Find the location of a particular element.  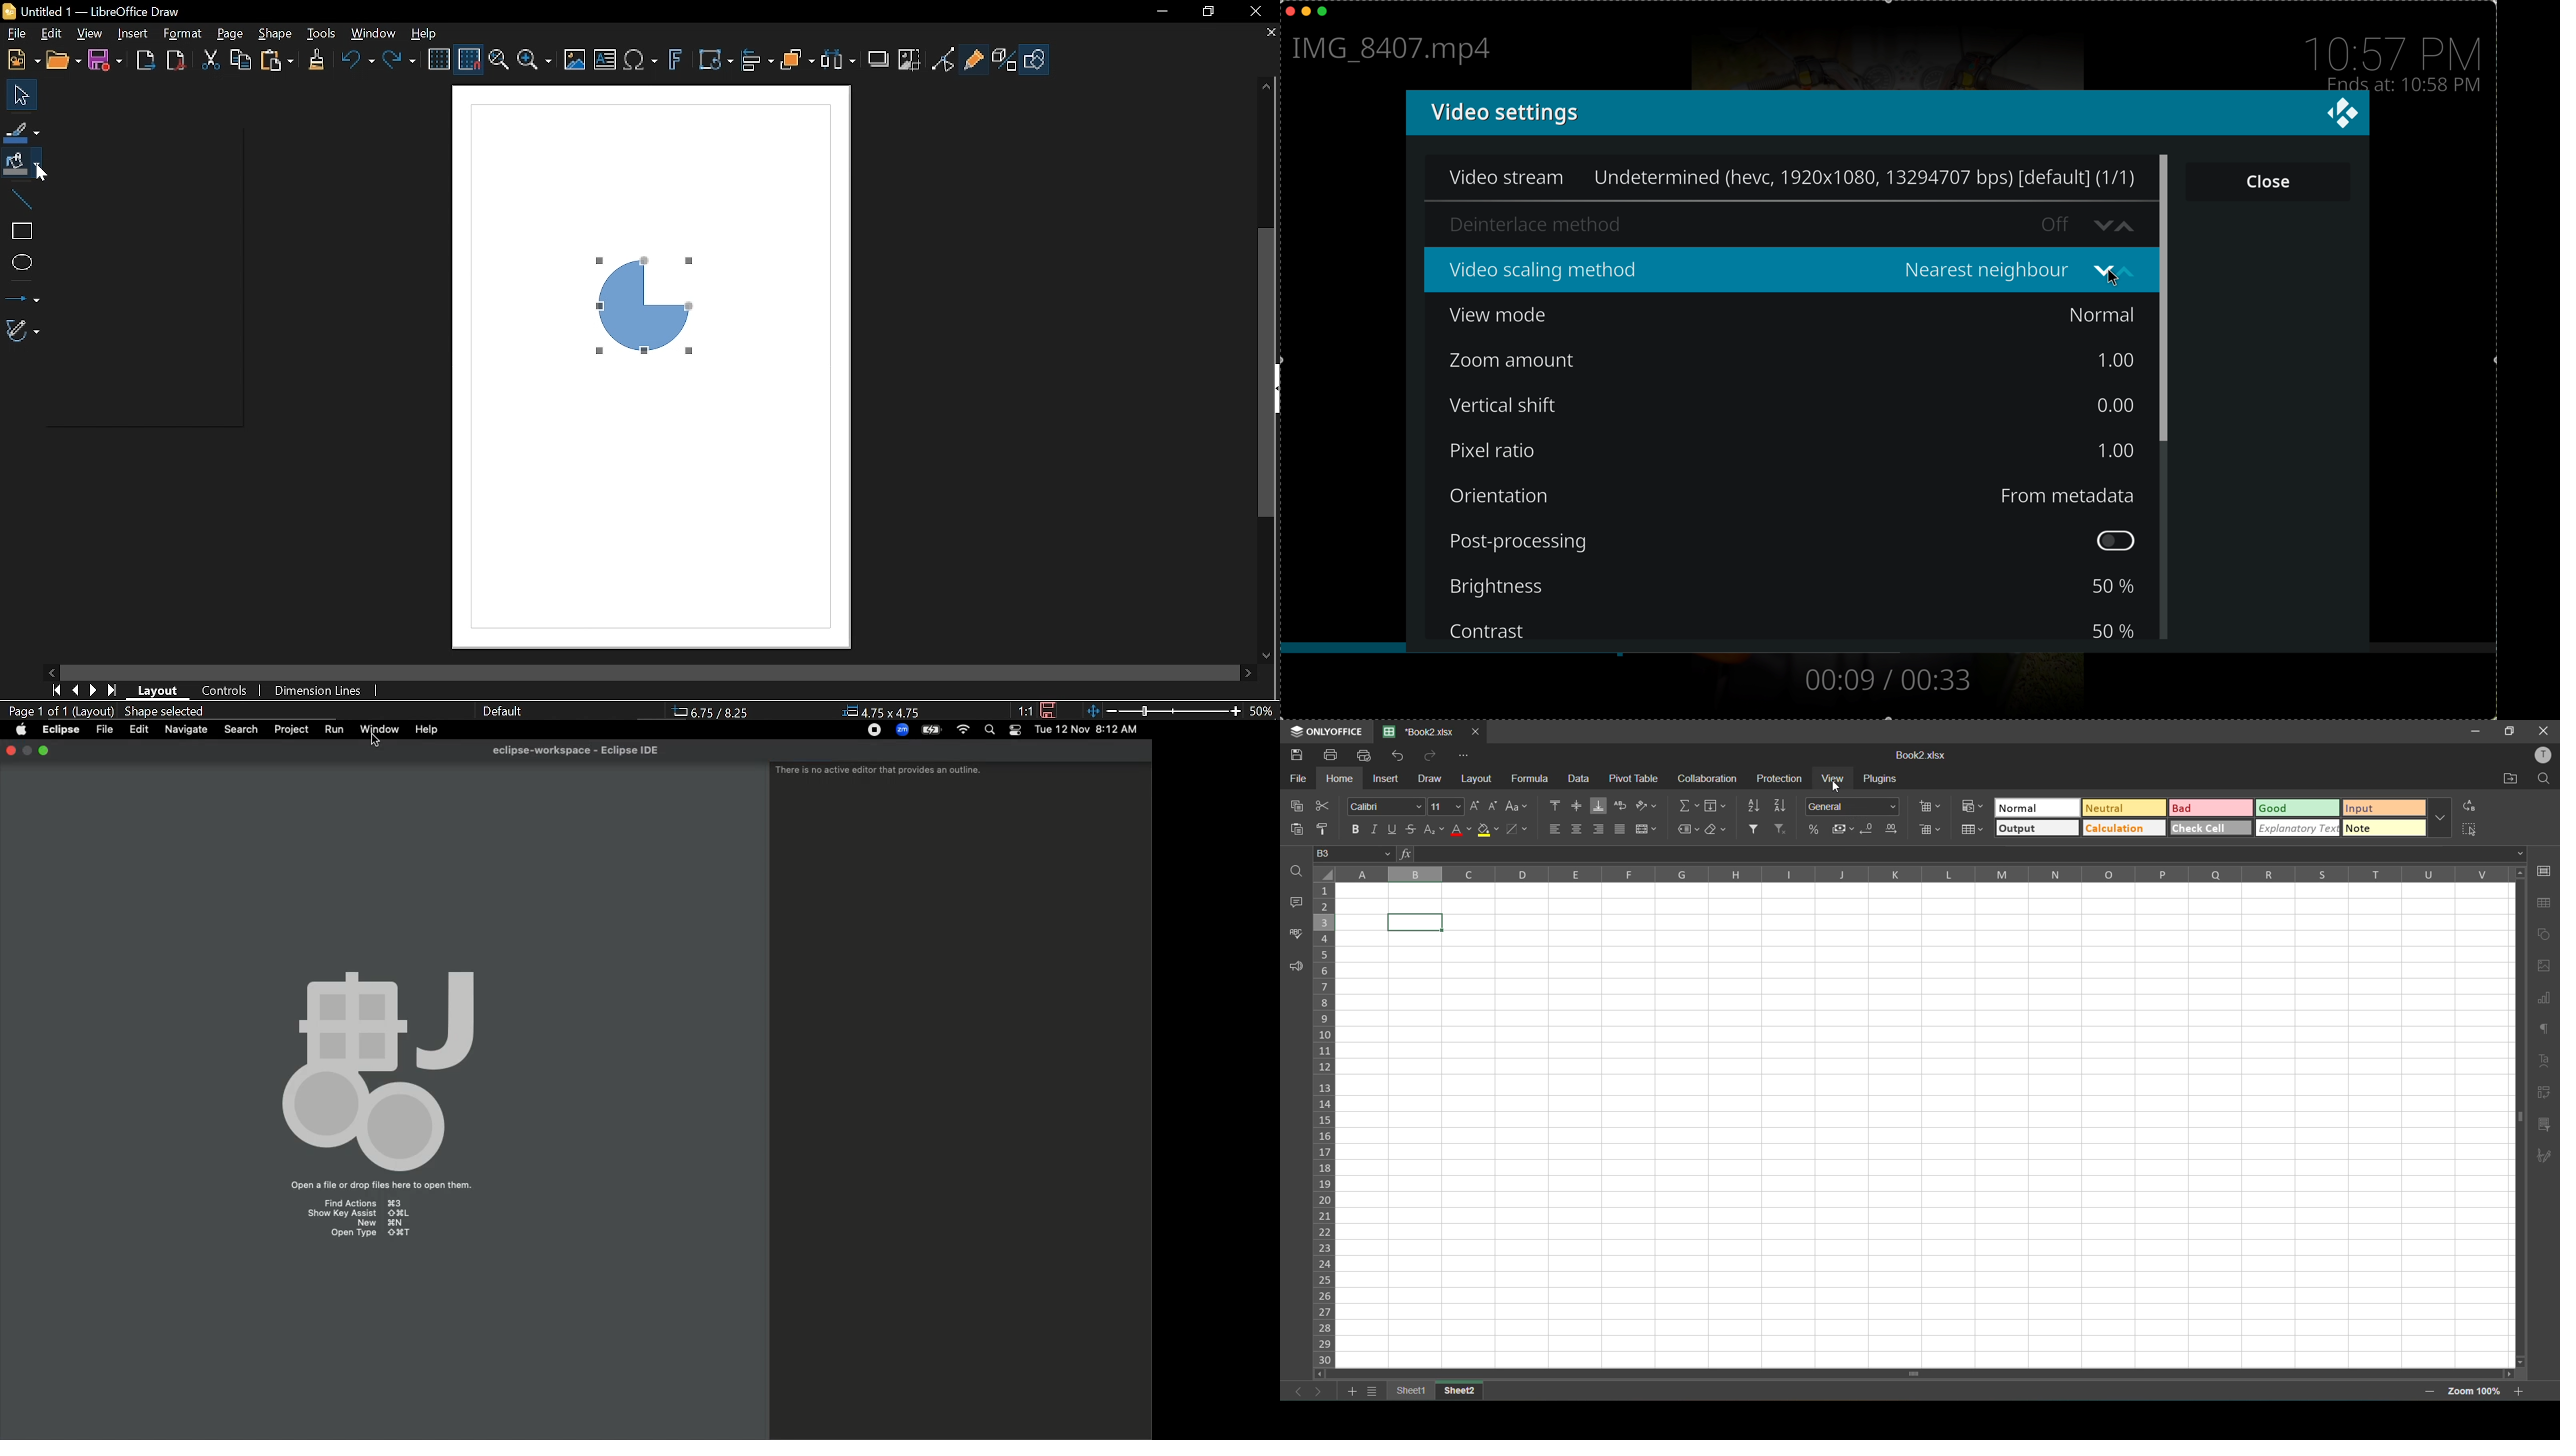

4.75x4.75 (object size) is located at coordinates (880, 712).